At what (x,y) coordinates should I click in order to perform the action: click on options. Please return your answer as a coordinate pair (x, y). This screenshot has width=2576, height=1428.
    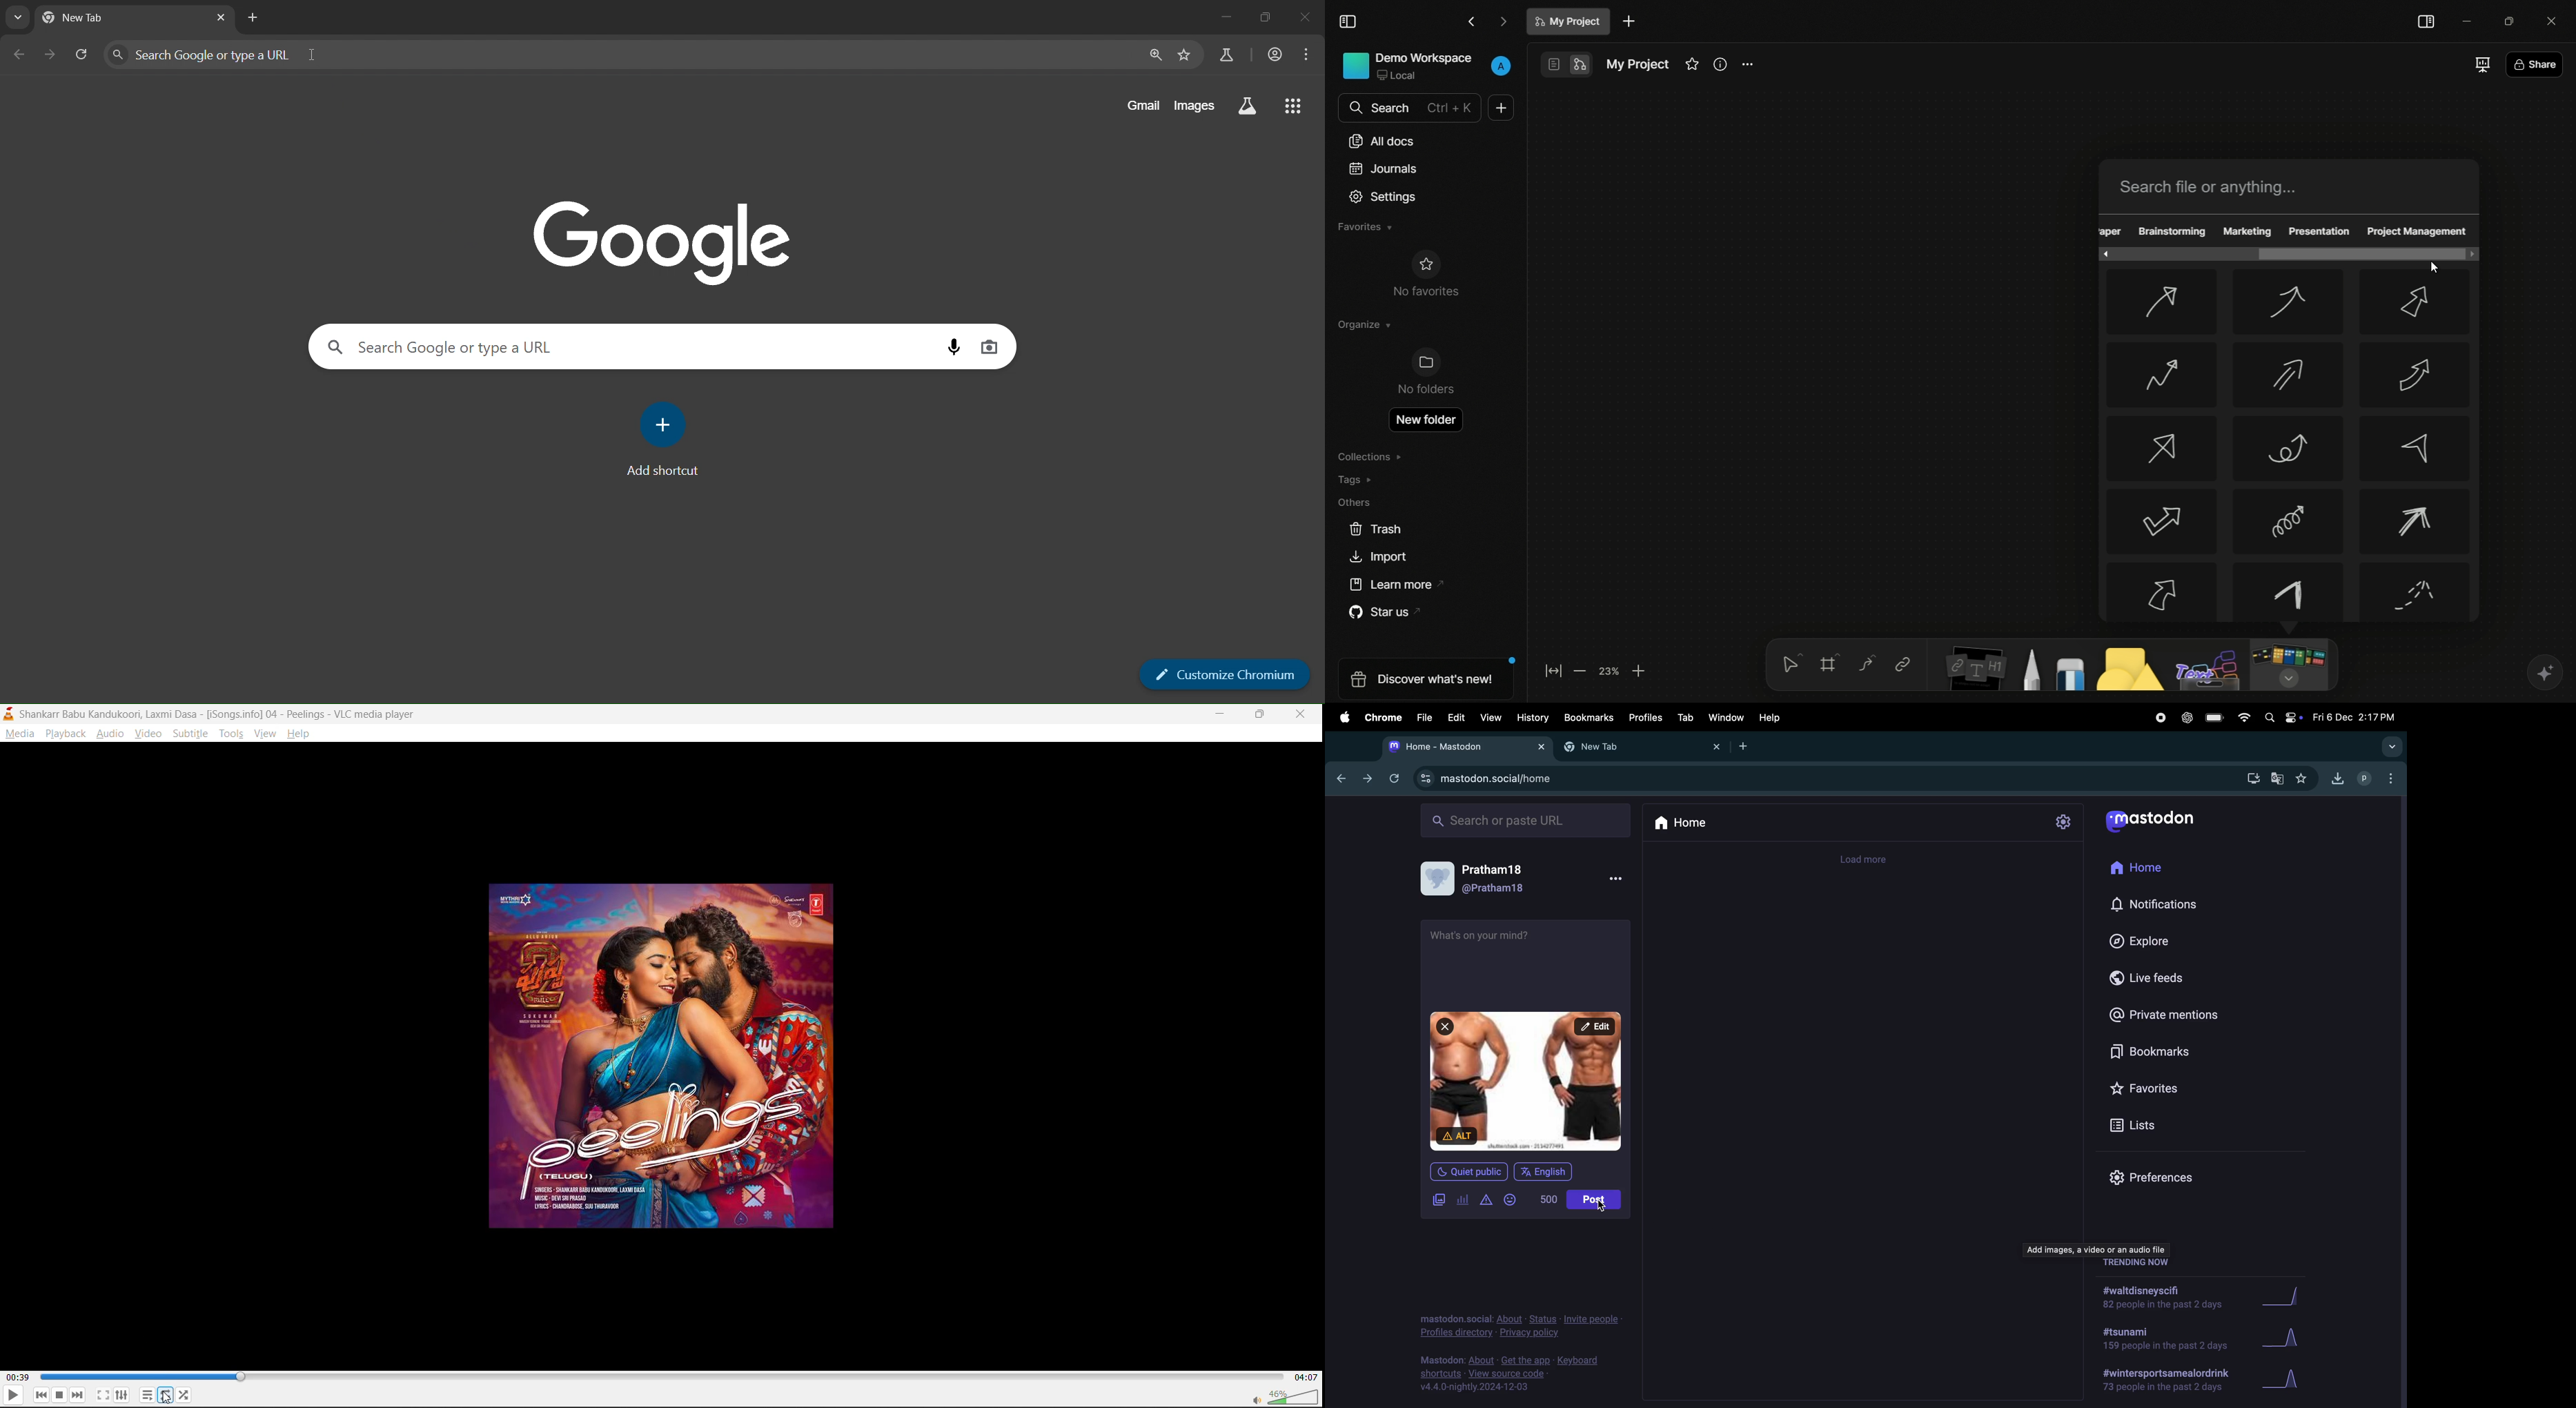
    Looking at the image, I should click on (1617, 879).